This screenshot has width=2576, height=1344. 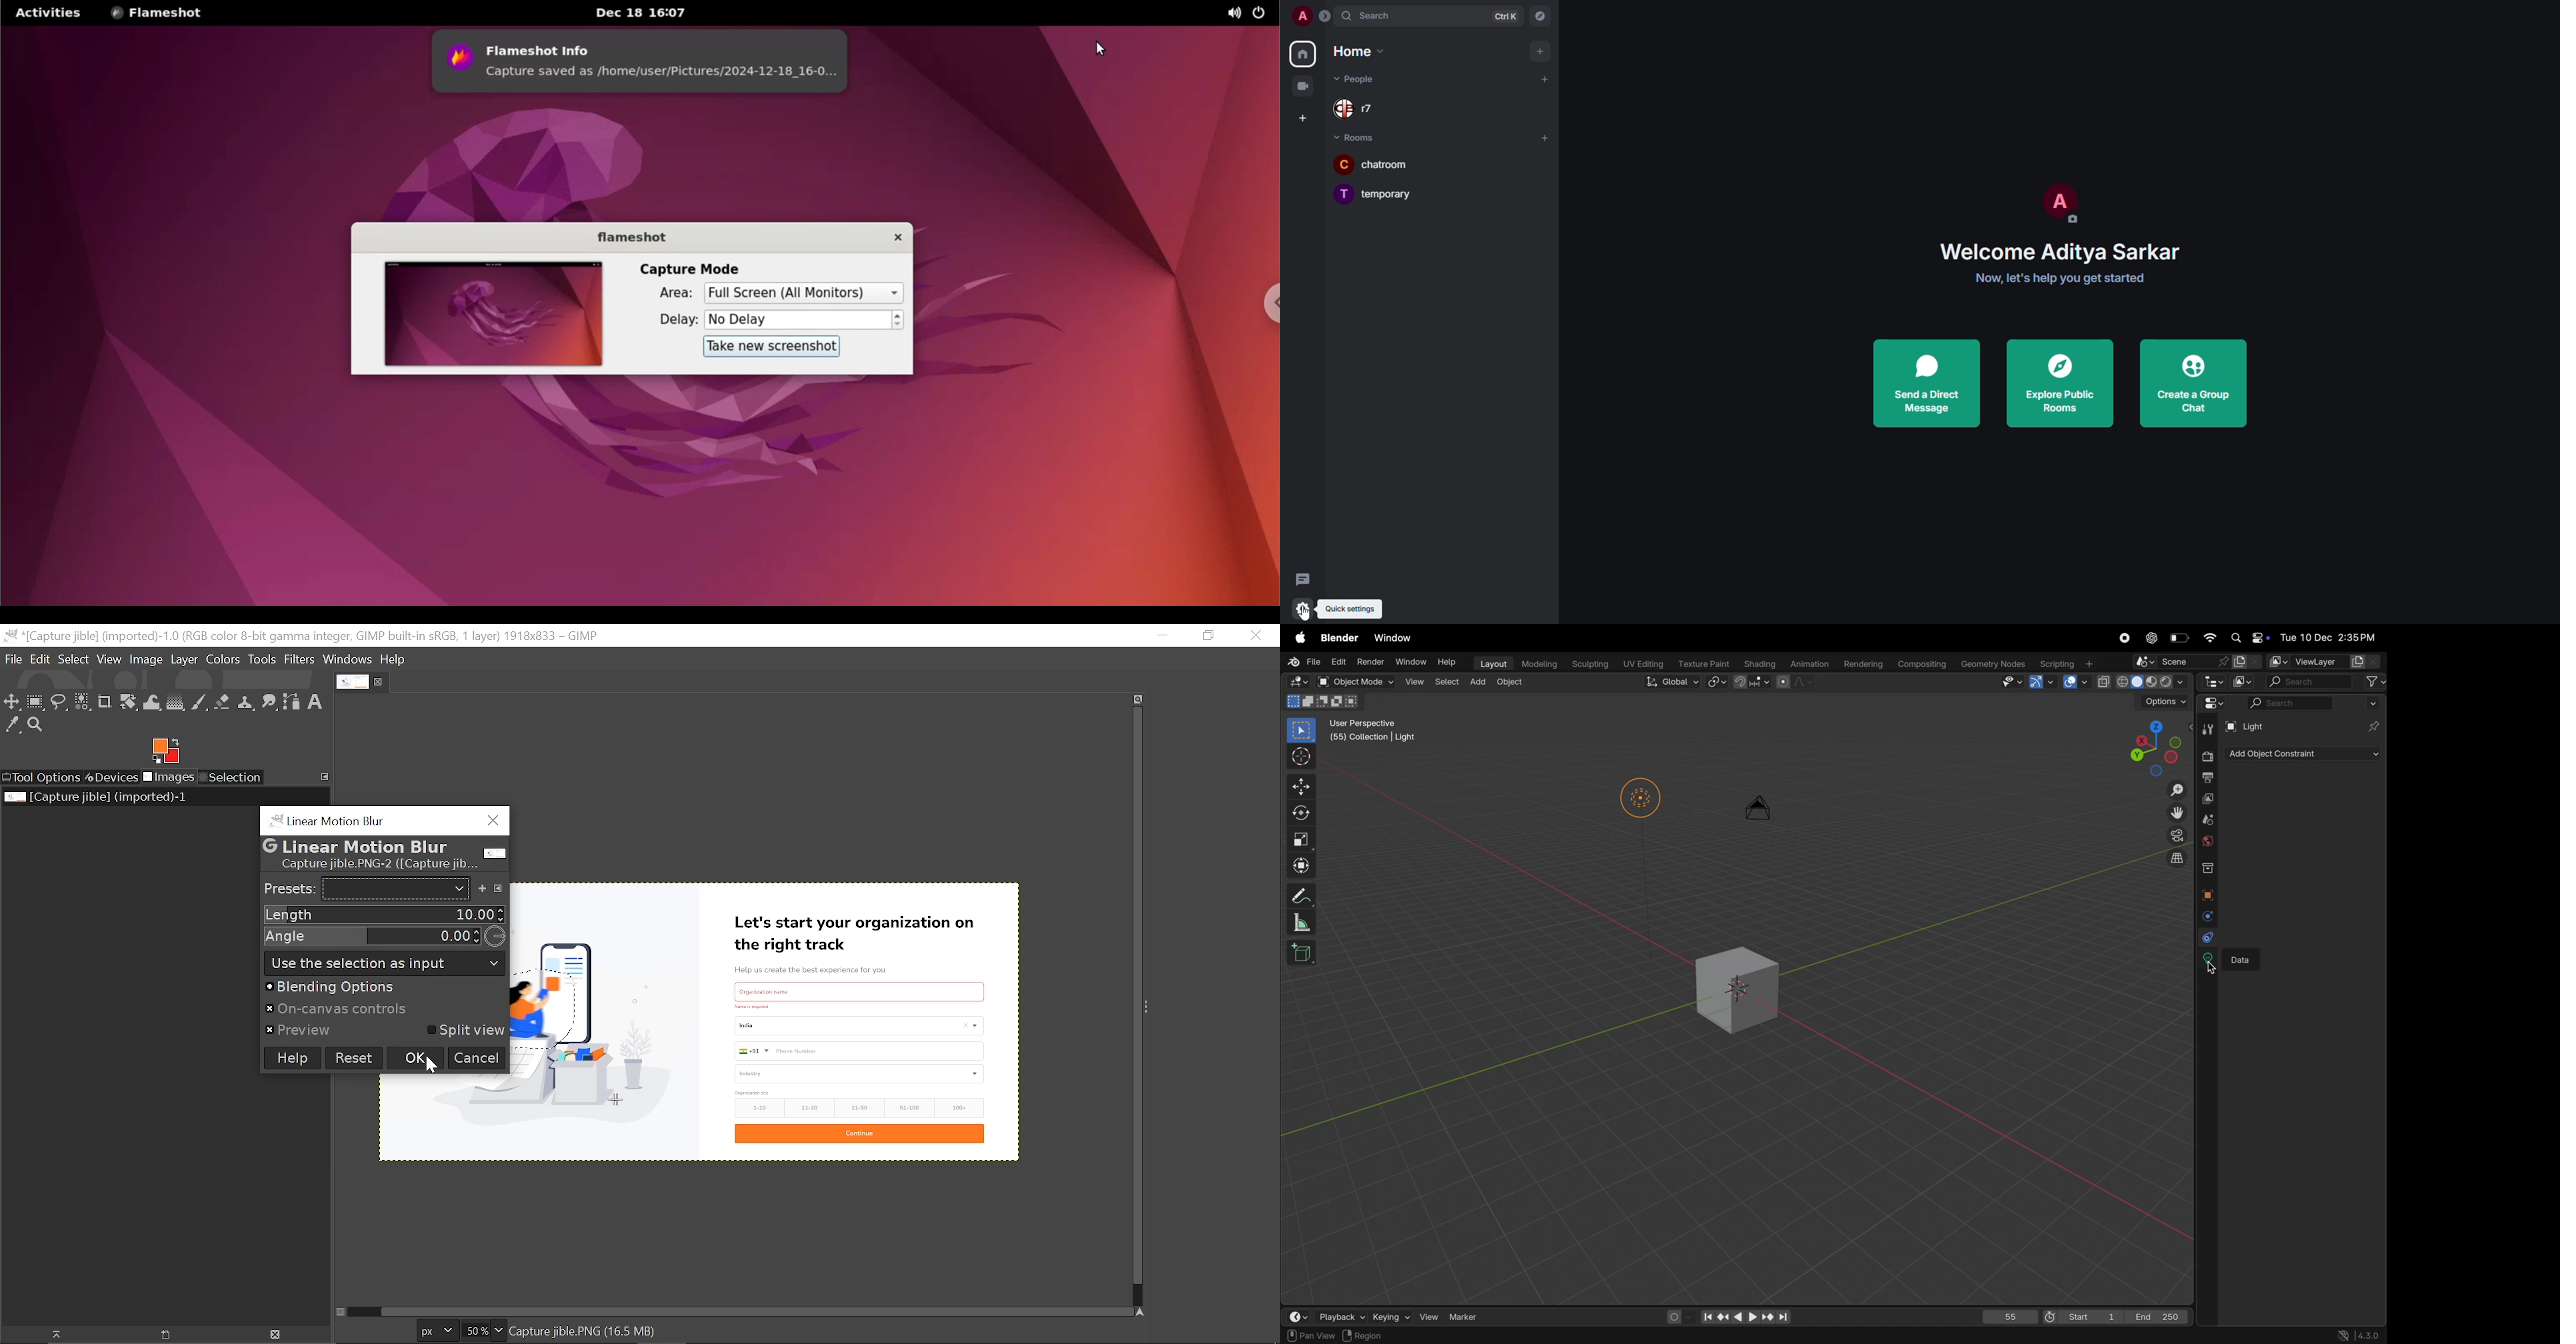 I want to click on Current window, so click(x=304, y=636).